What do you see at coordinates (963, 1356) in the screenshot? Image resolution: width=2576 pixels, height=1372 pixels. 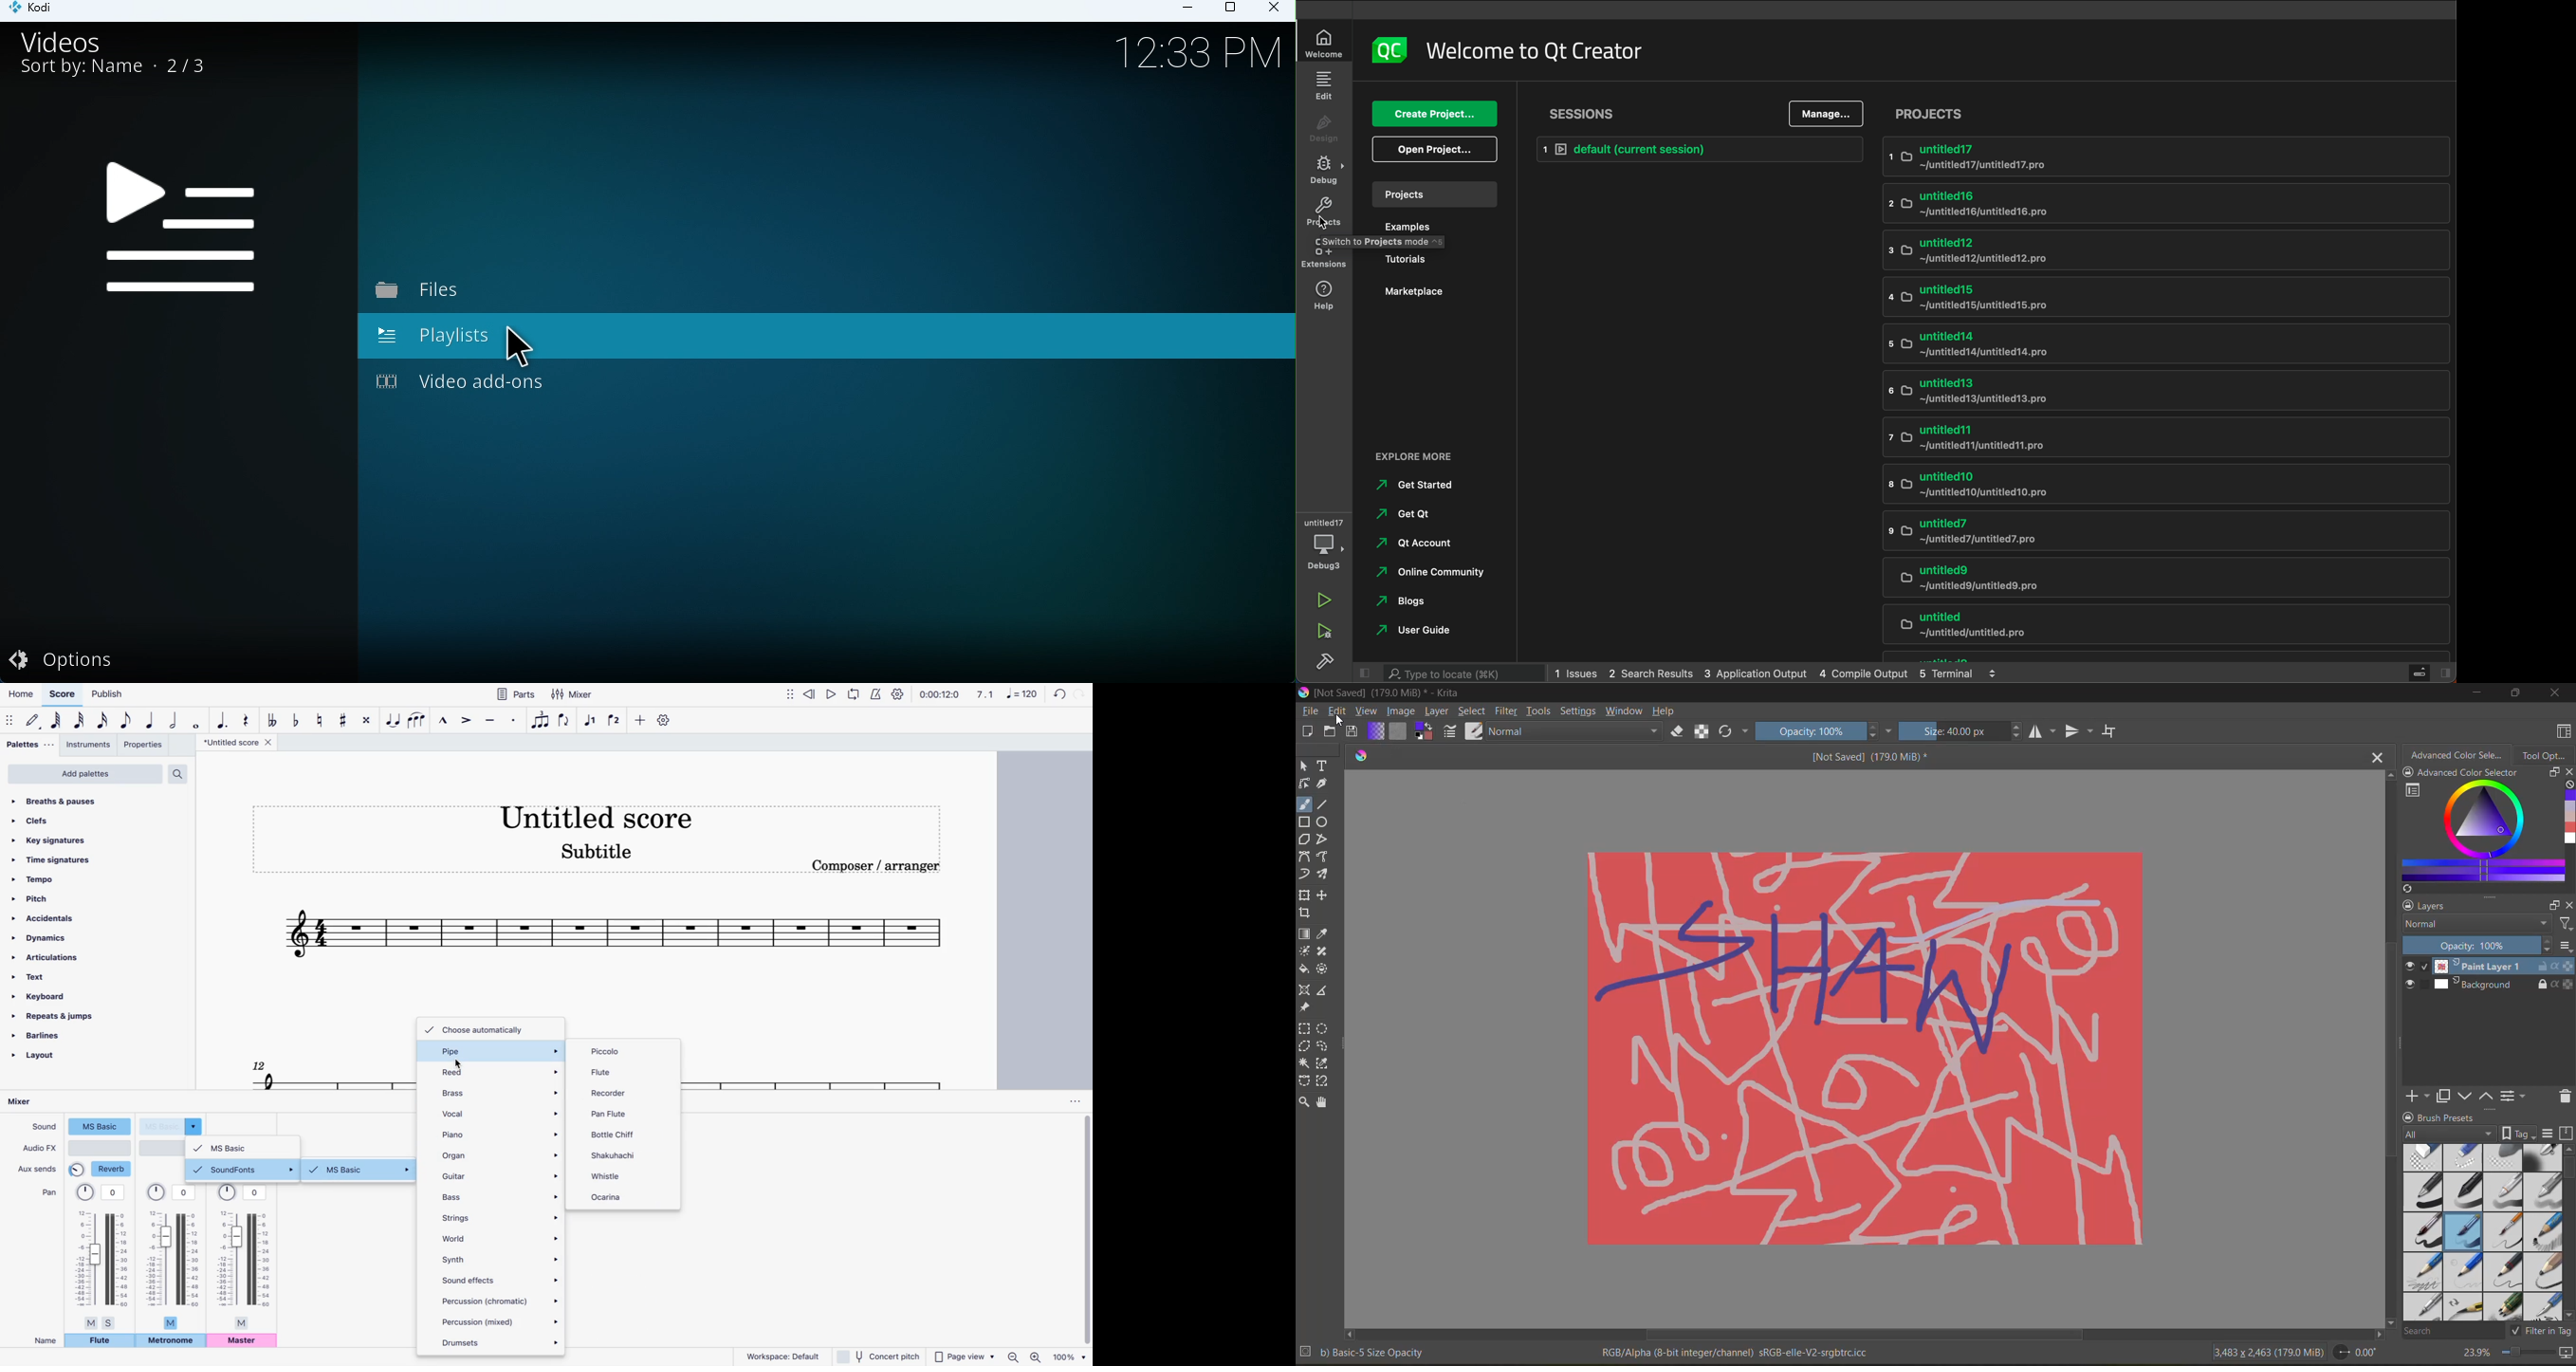 I see `page view` at bounding box center [963, 1356].